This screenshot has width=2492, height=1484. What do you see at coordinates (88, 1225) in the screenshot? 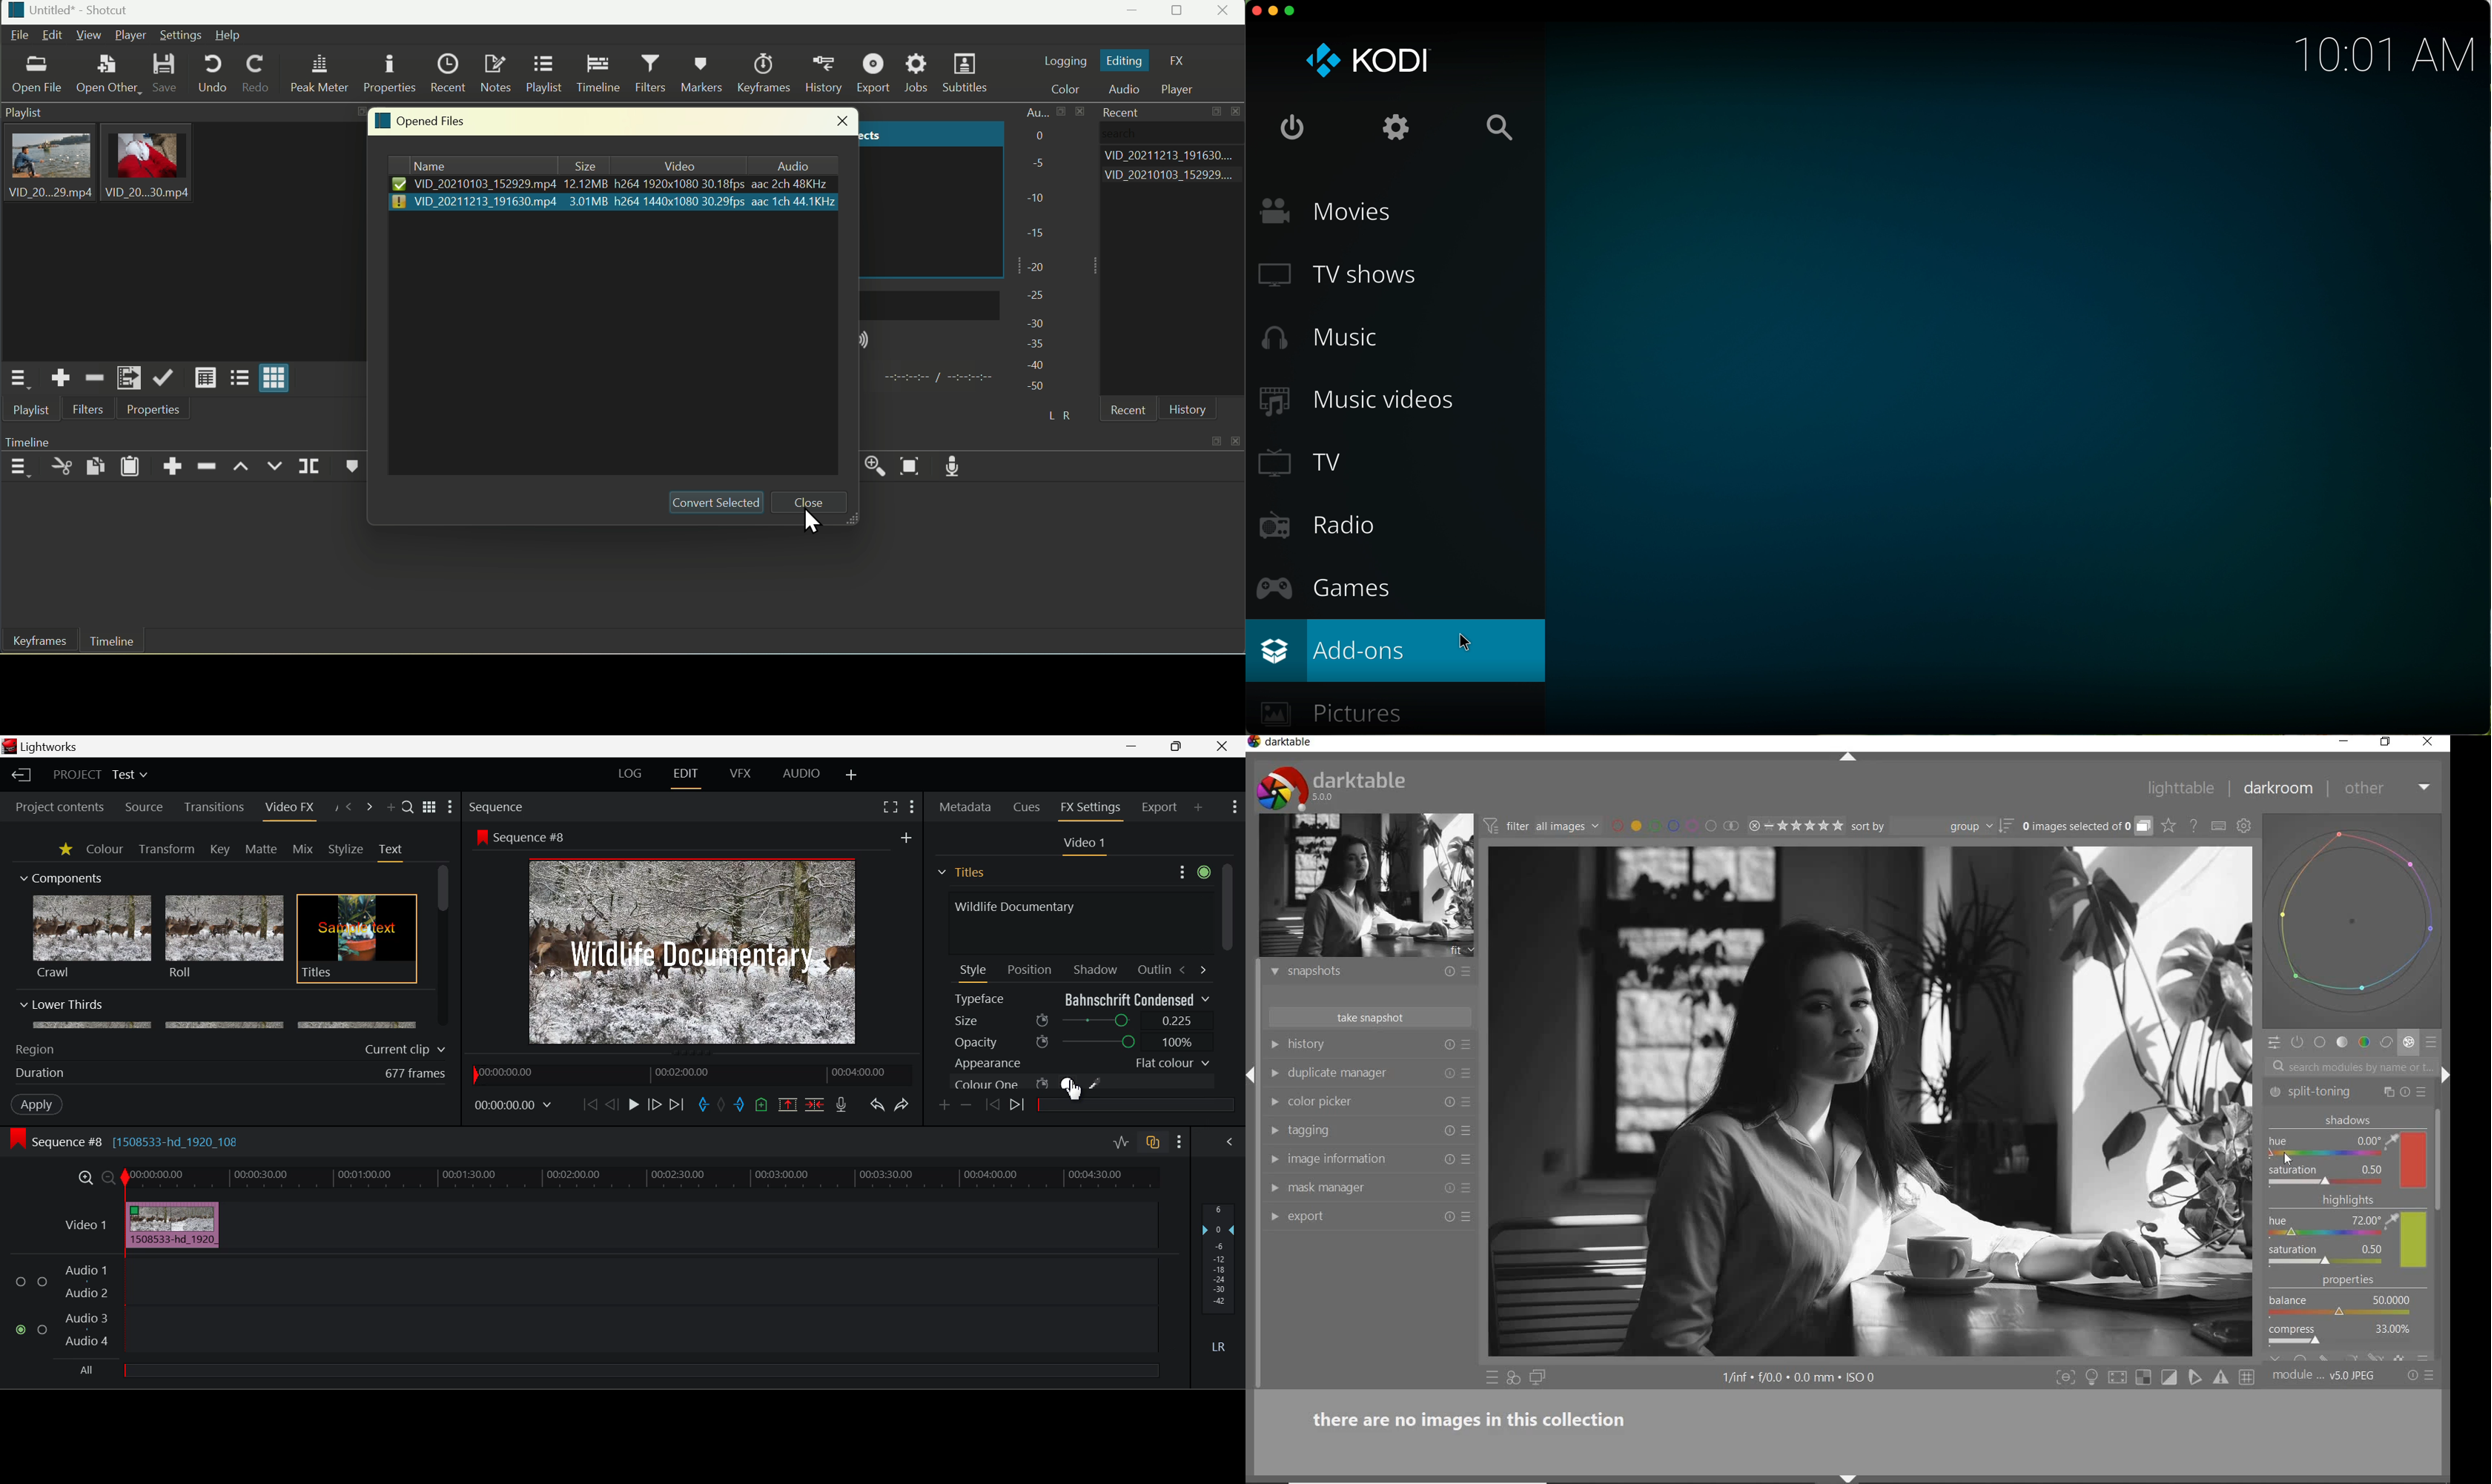
I see `Video 1` at bounding box center [88, 1225].